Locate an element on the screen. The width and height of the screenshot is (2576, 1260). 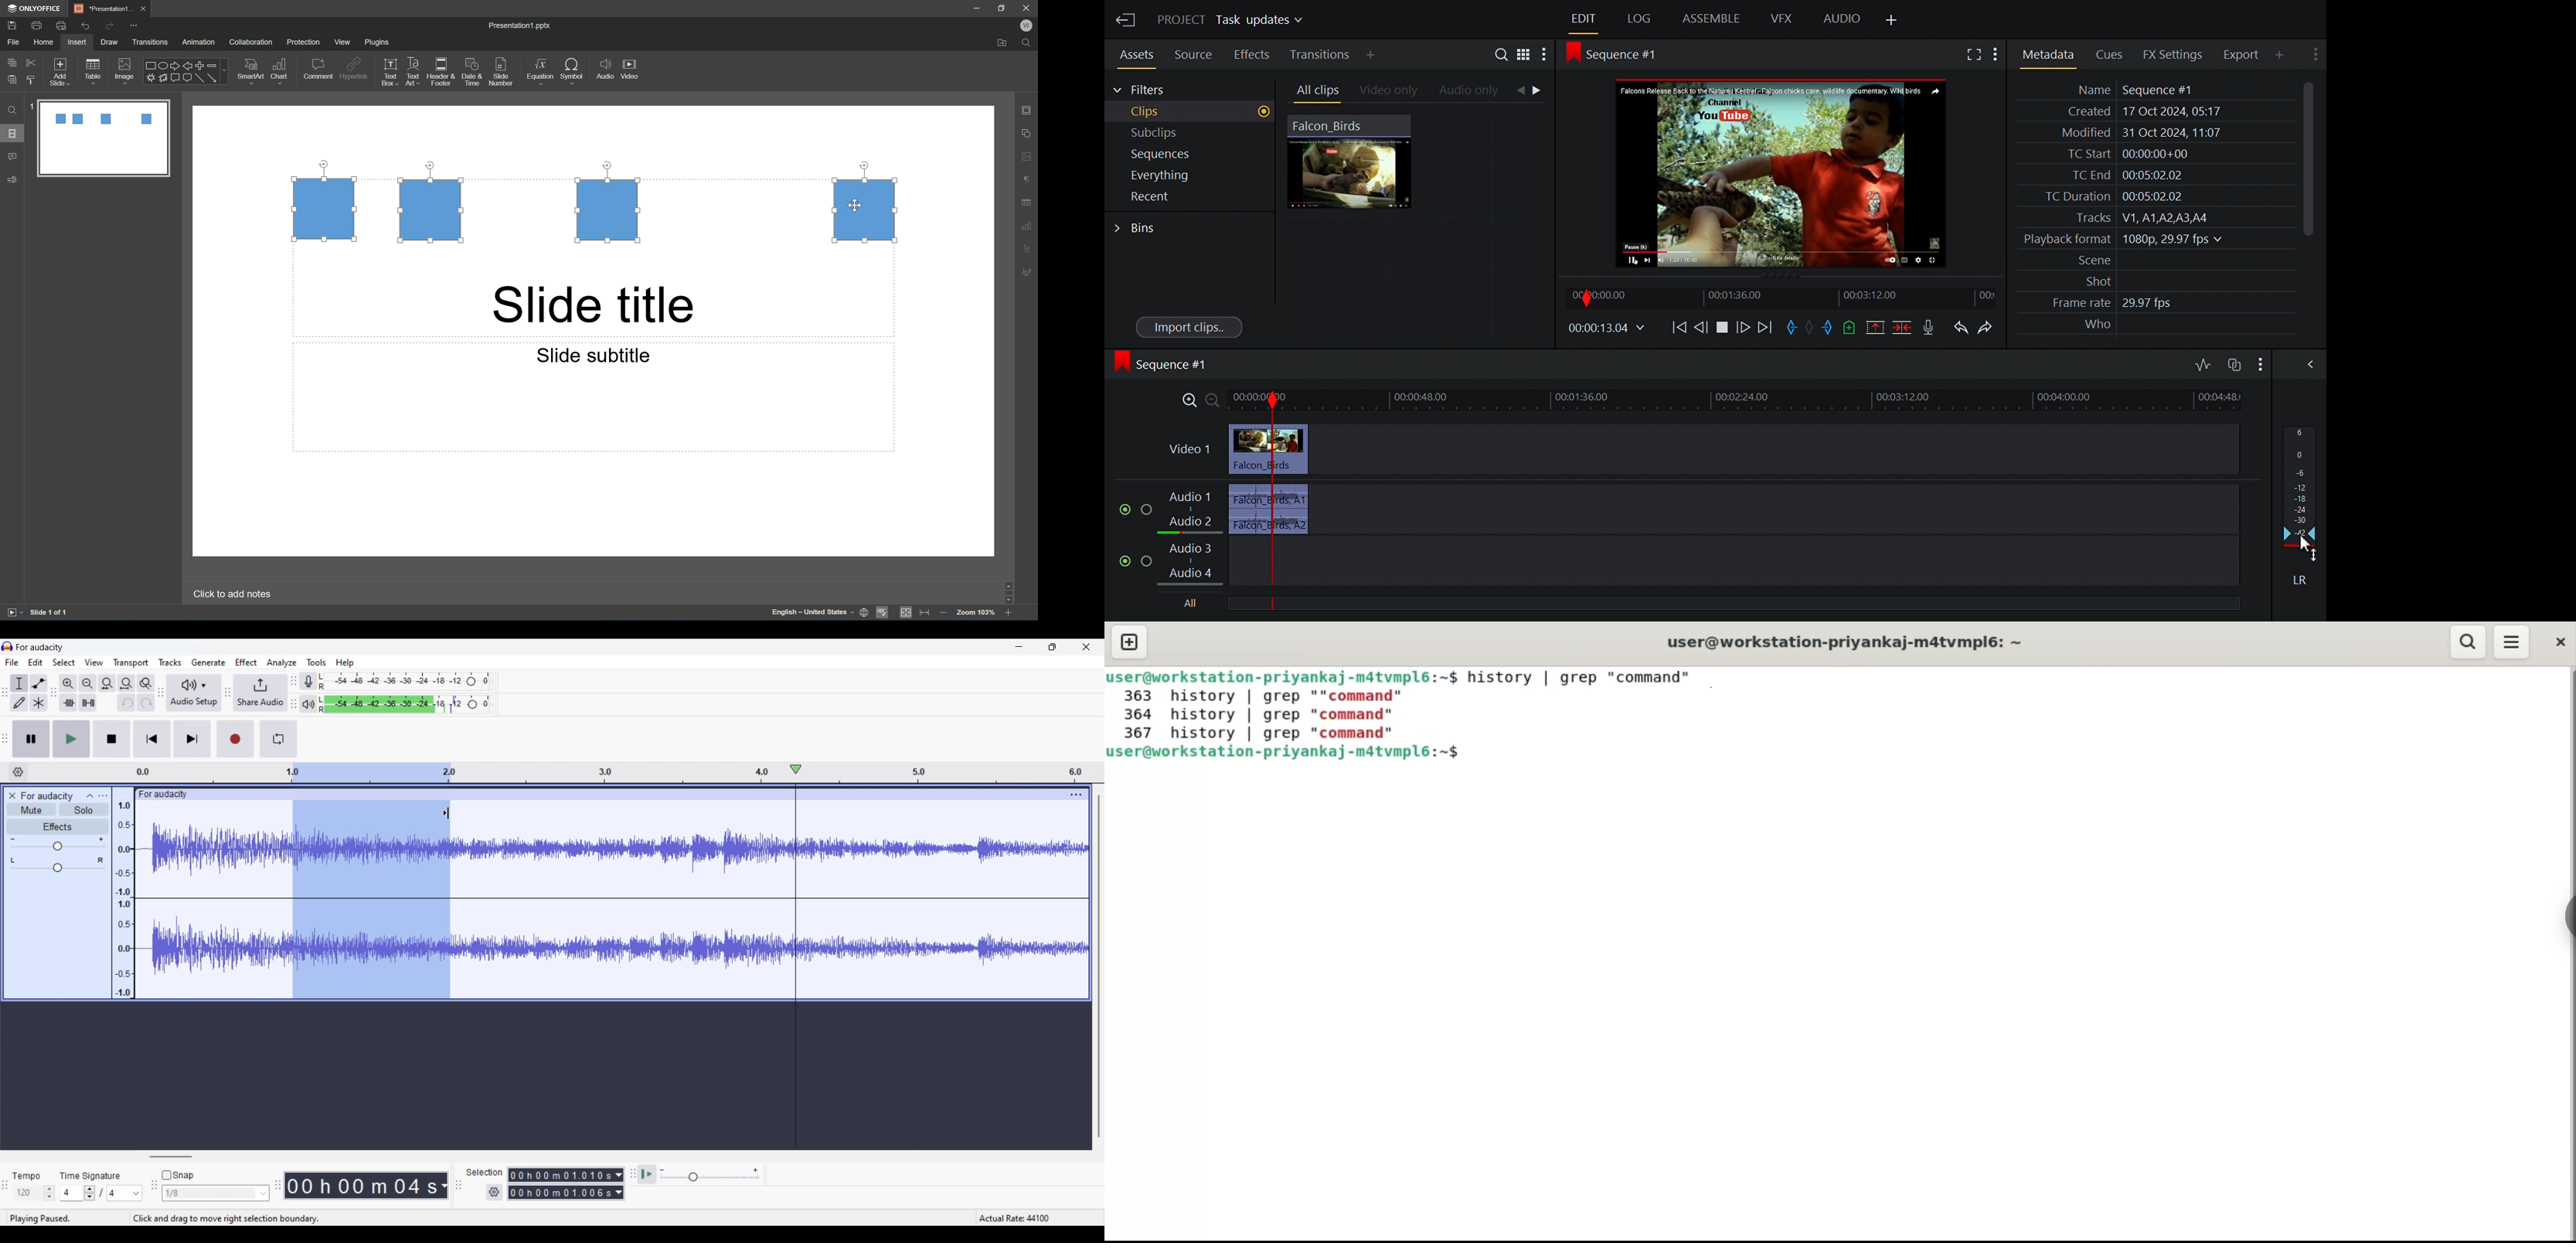
Pan scale is located at coordinates (57, 864).